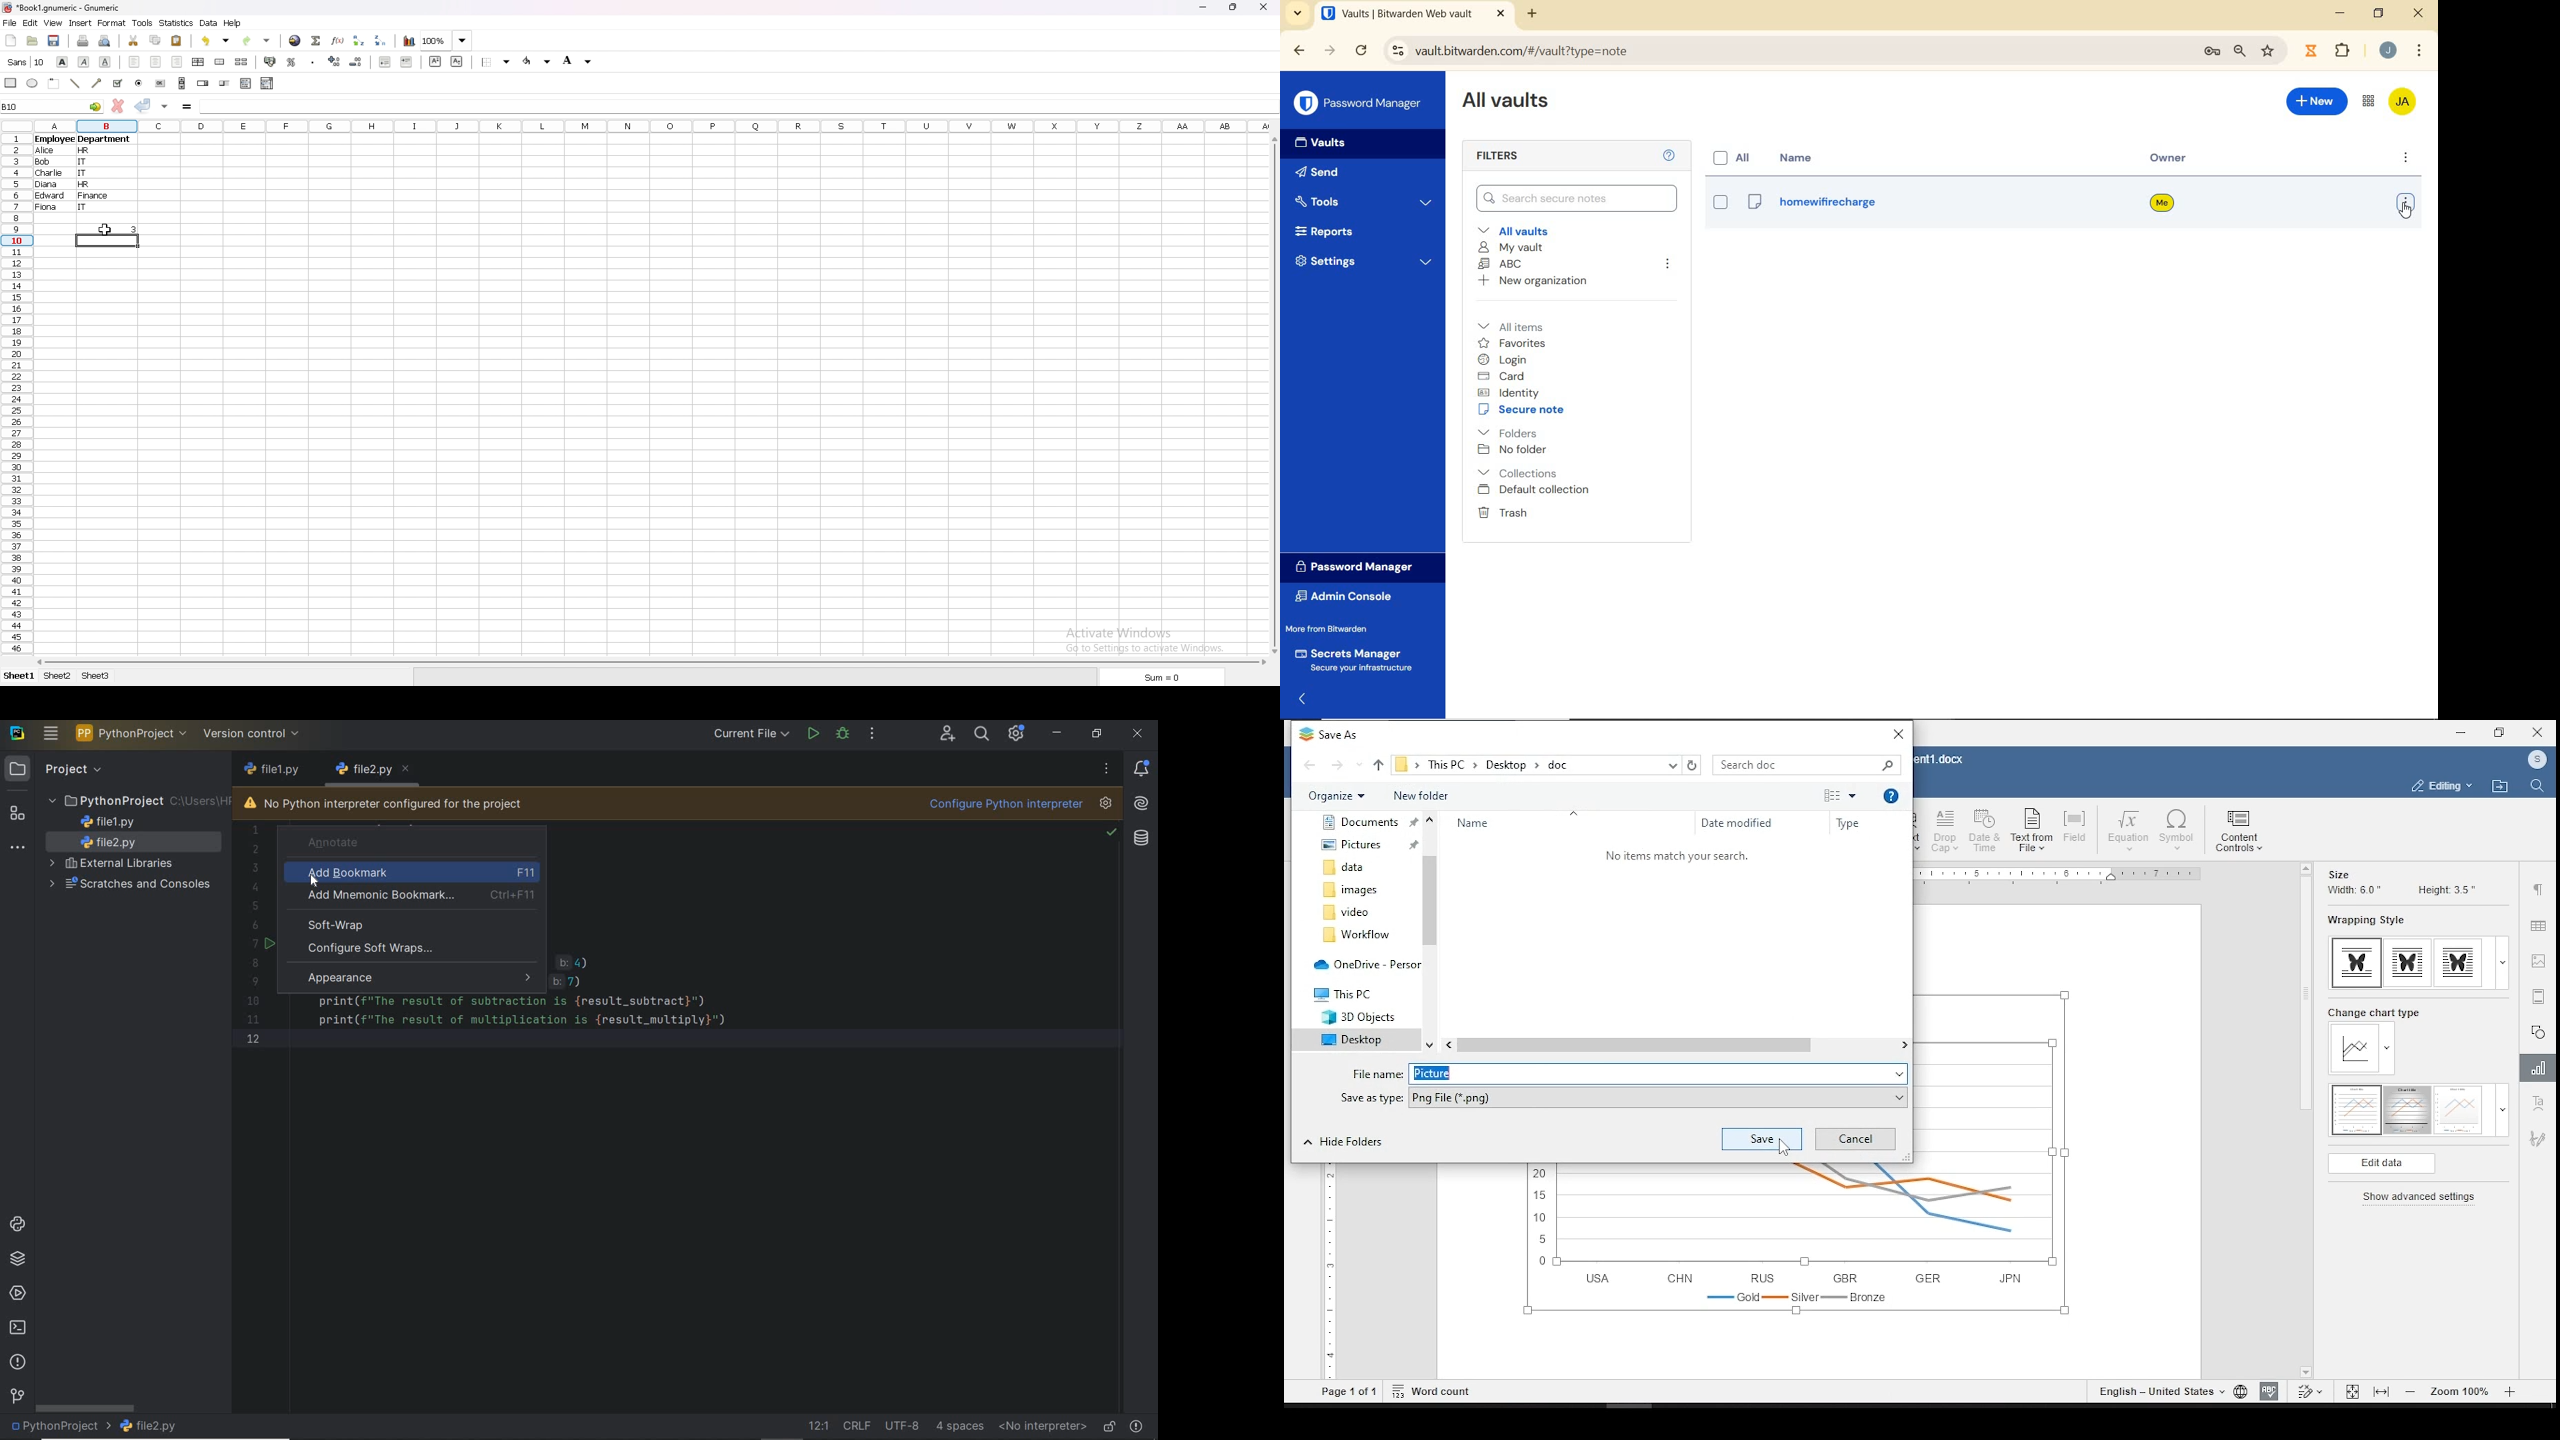 The image size is (2576, 1456). Describe the element at coordinates (112, 23) in the screenshot. I see `format` at that location.